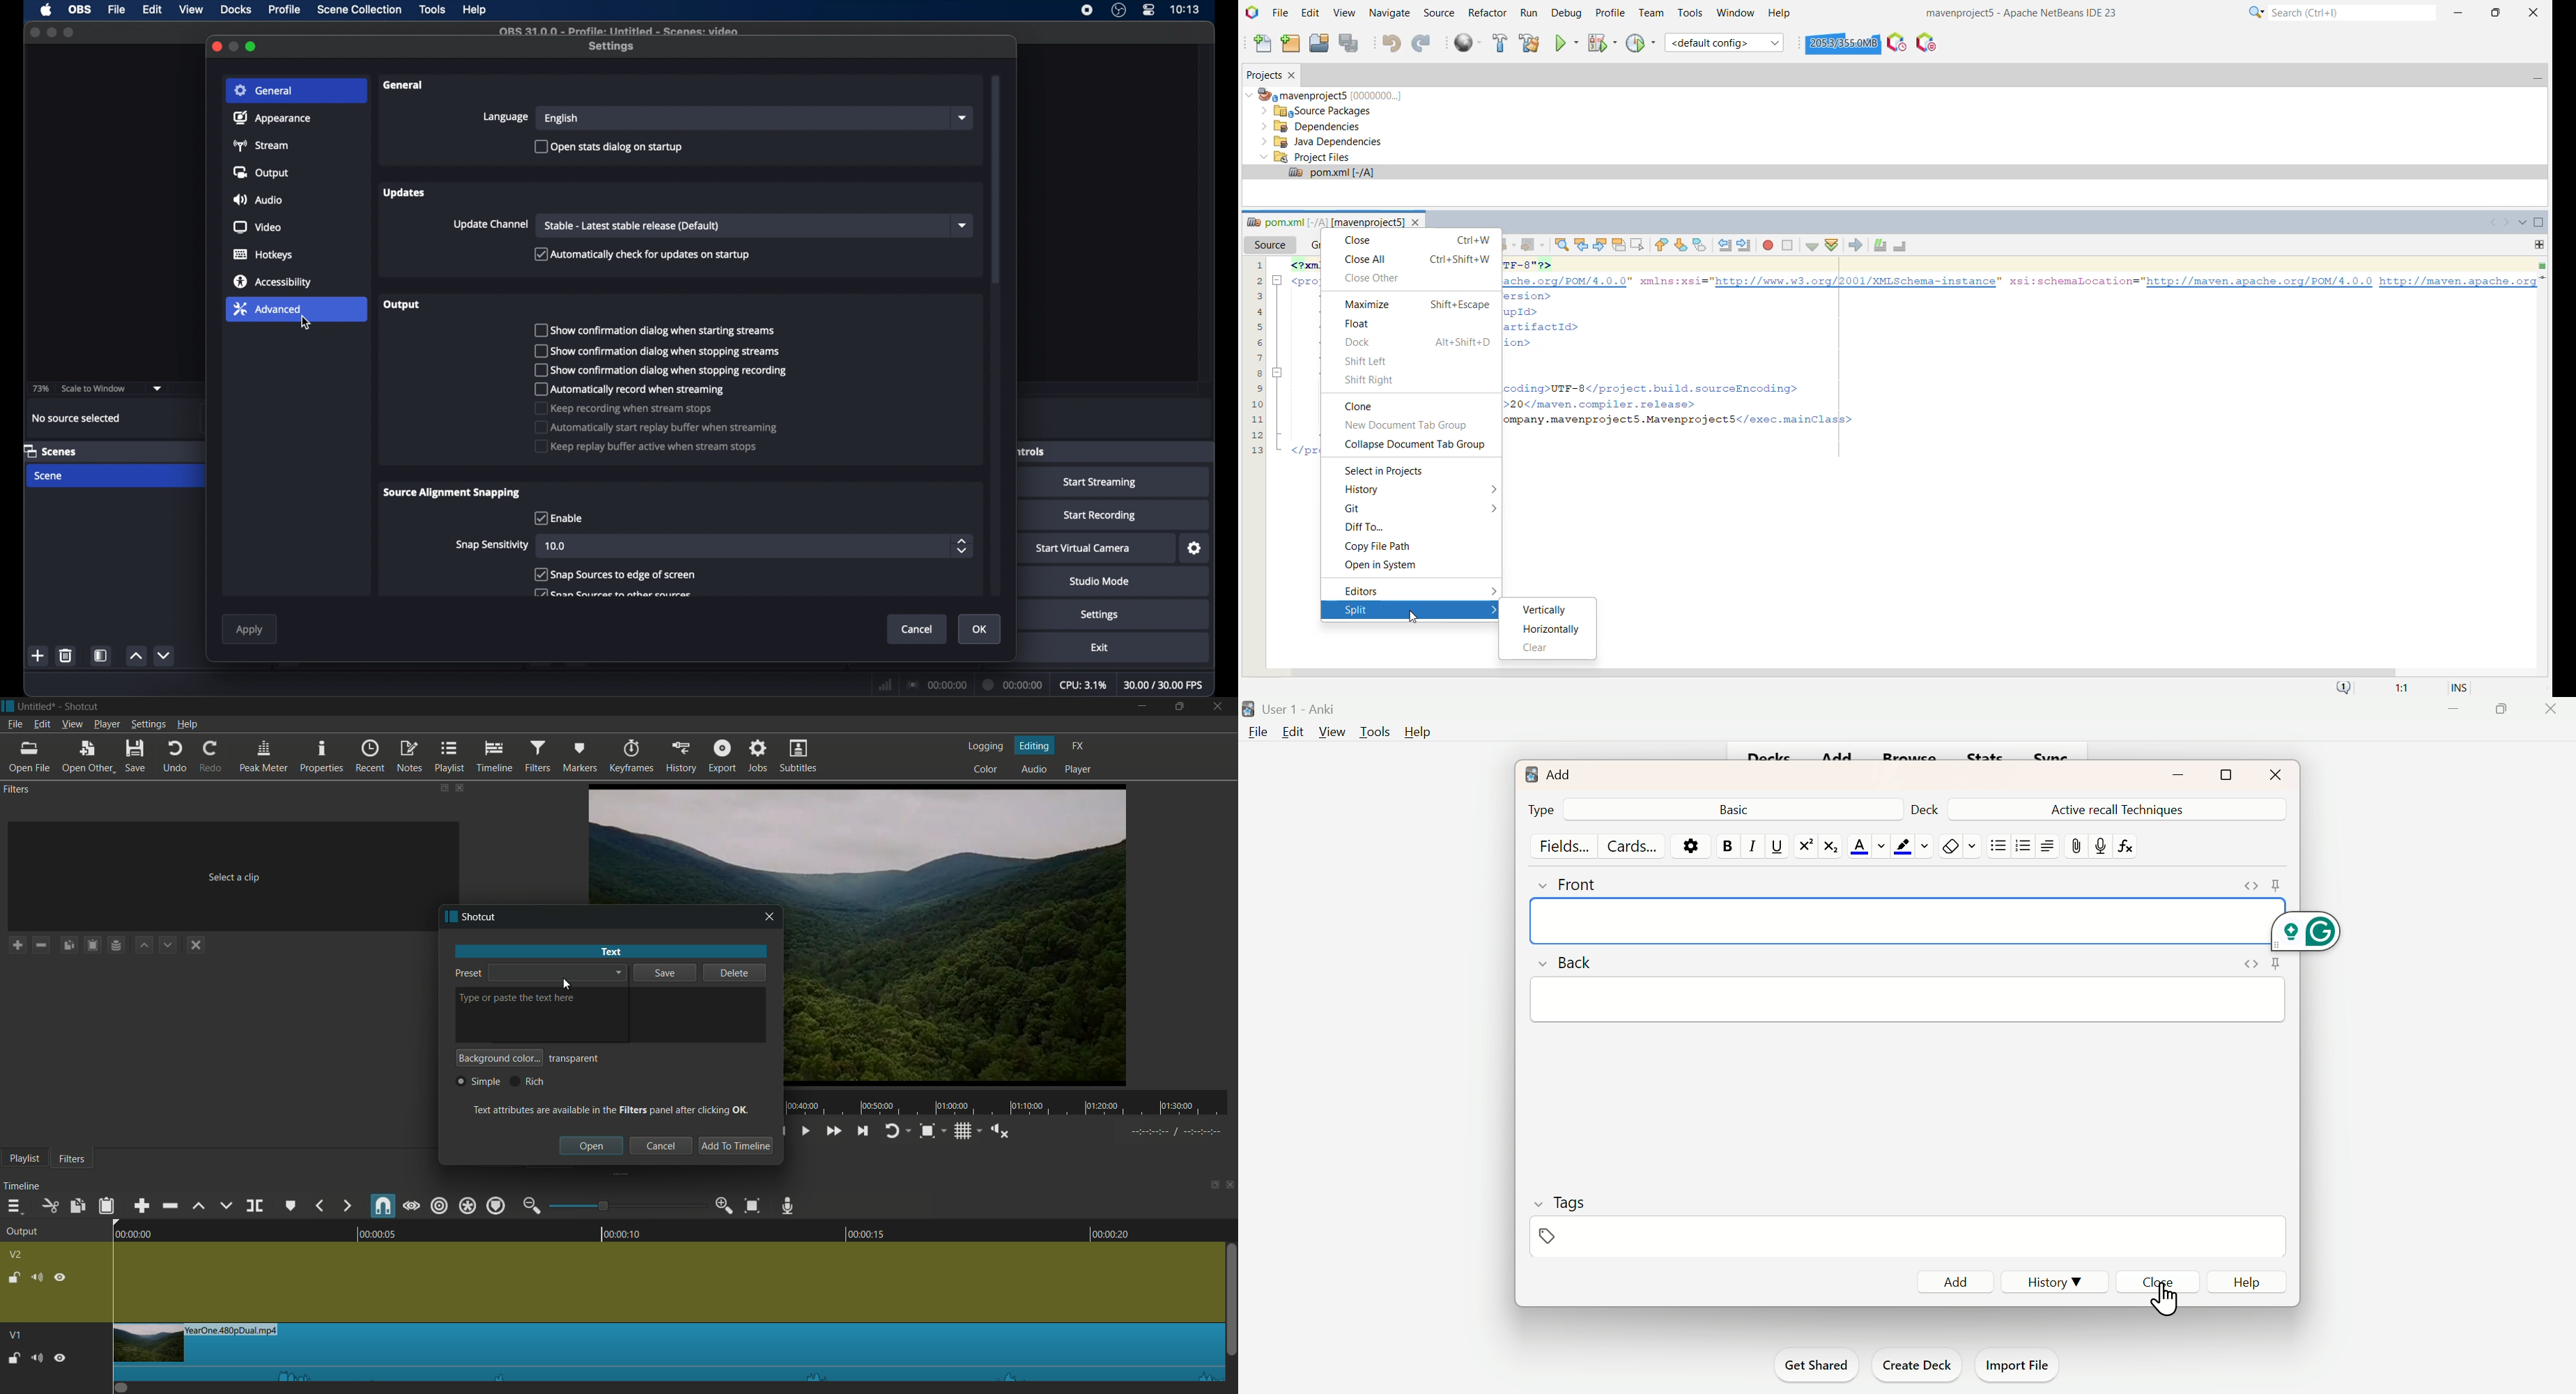 The width and height of the screenshot is (2576, 1400). What do you see at coordinates (36, 1357) in the screenshot?
I see `Volume` at bounding box center [36, 1357].